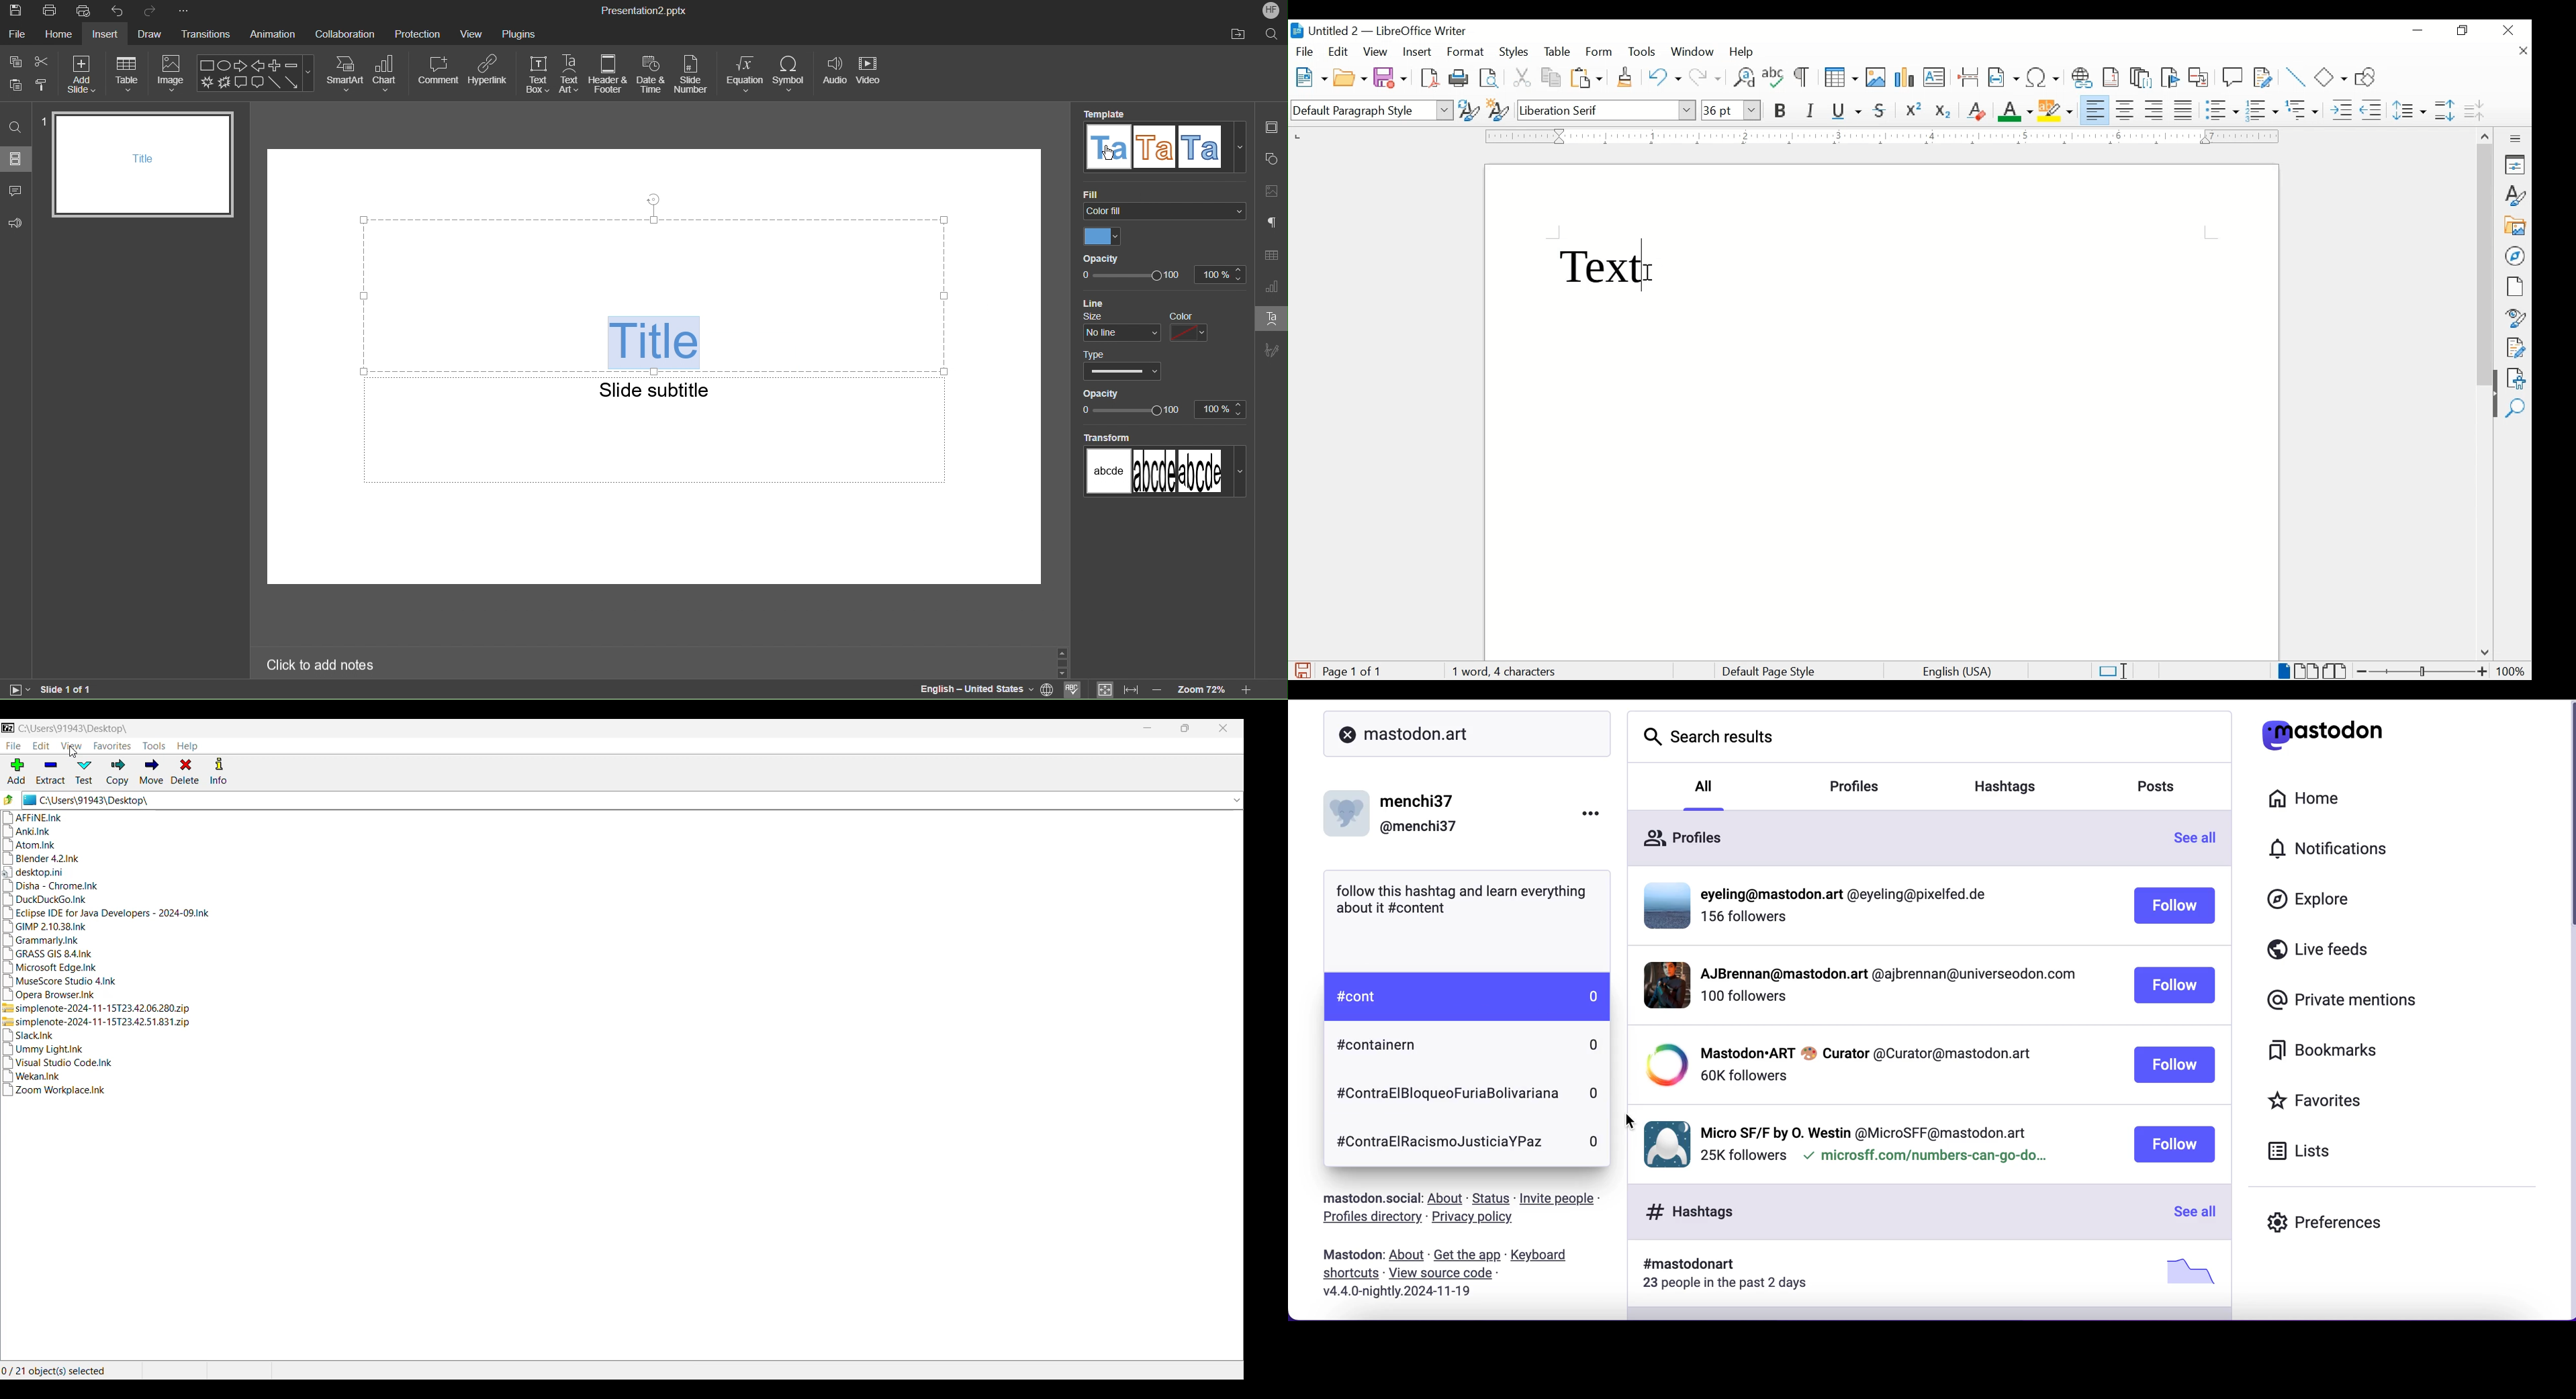 This screenshot has height=1400, width=2576. I want to click on DuckDuckGo.Ink, so click(47, 900).